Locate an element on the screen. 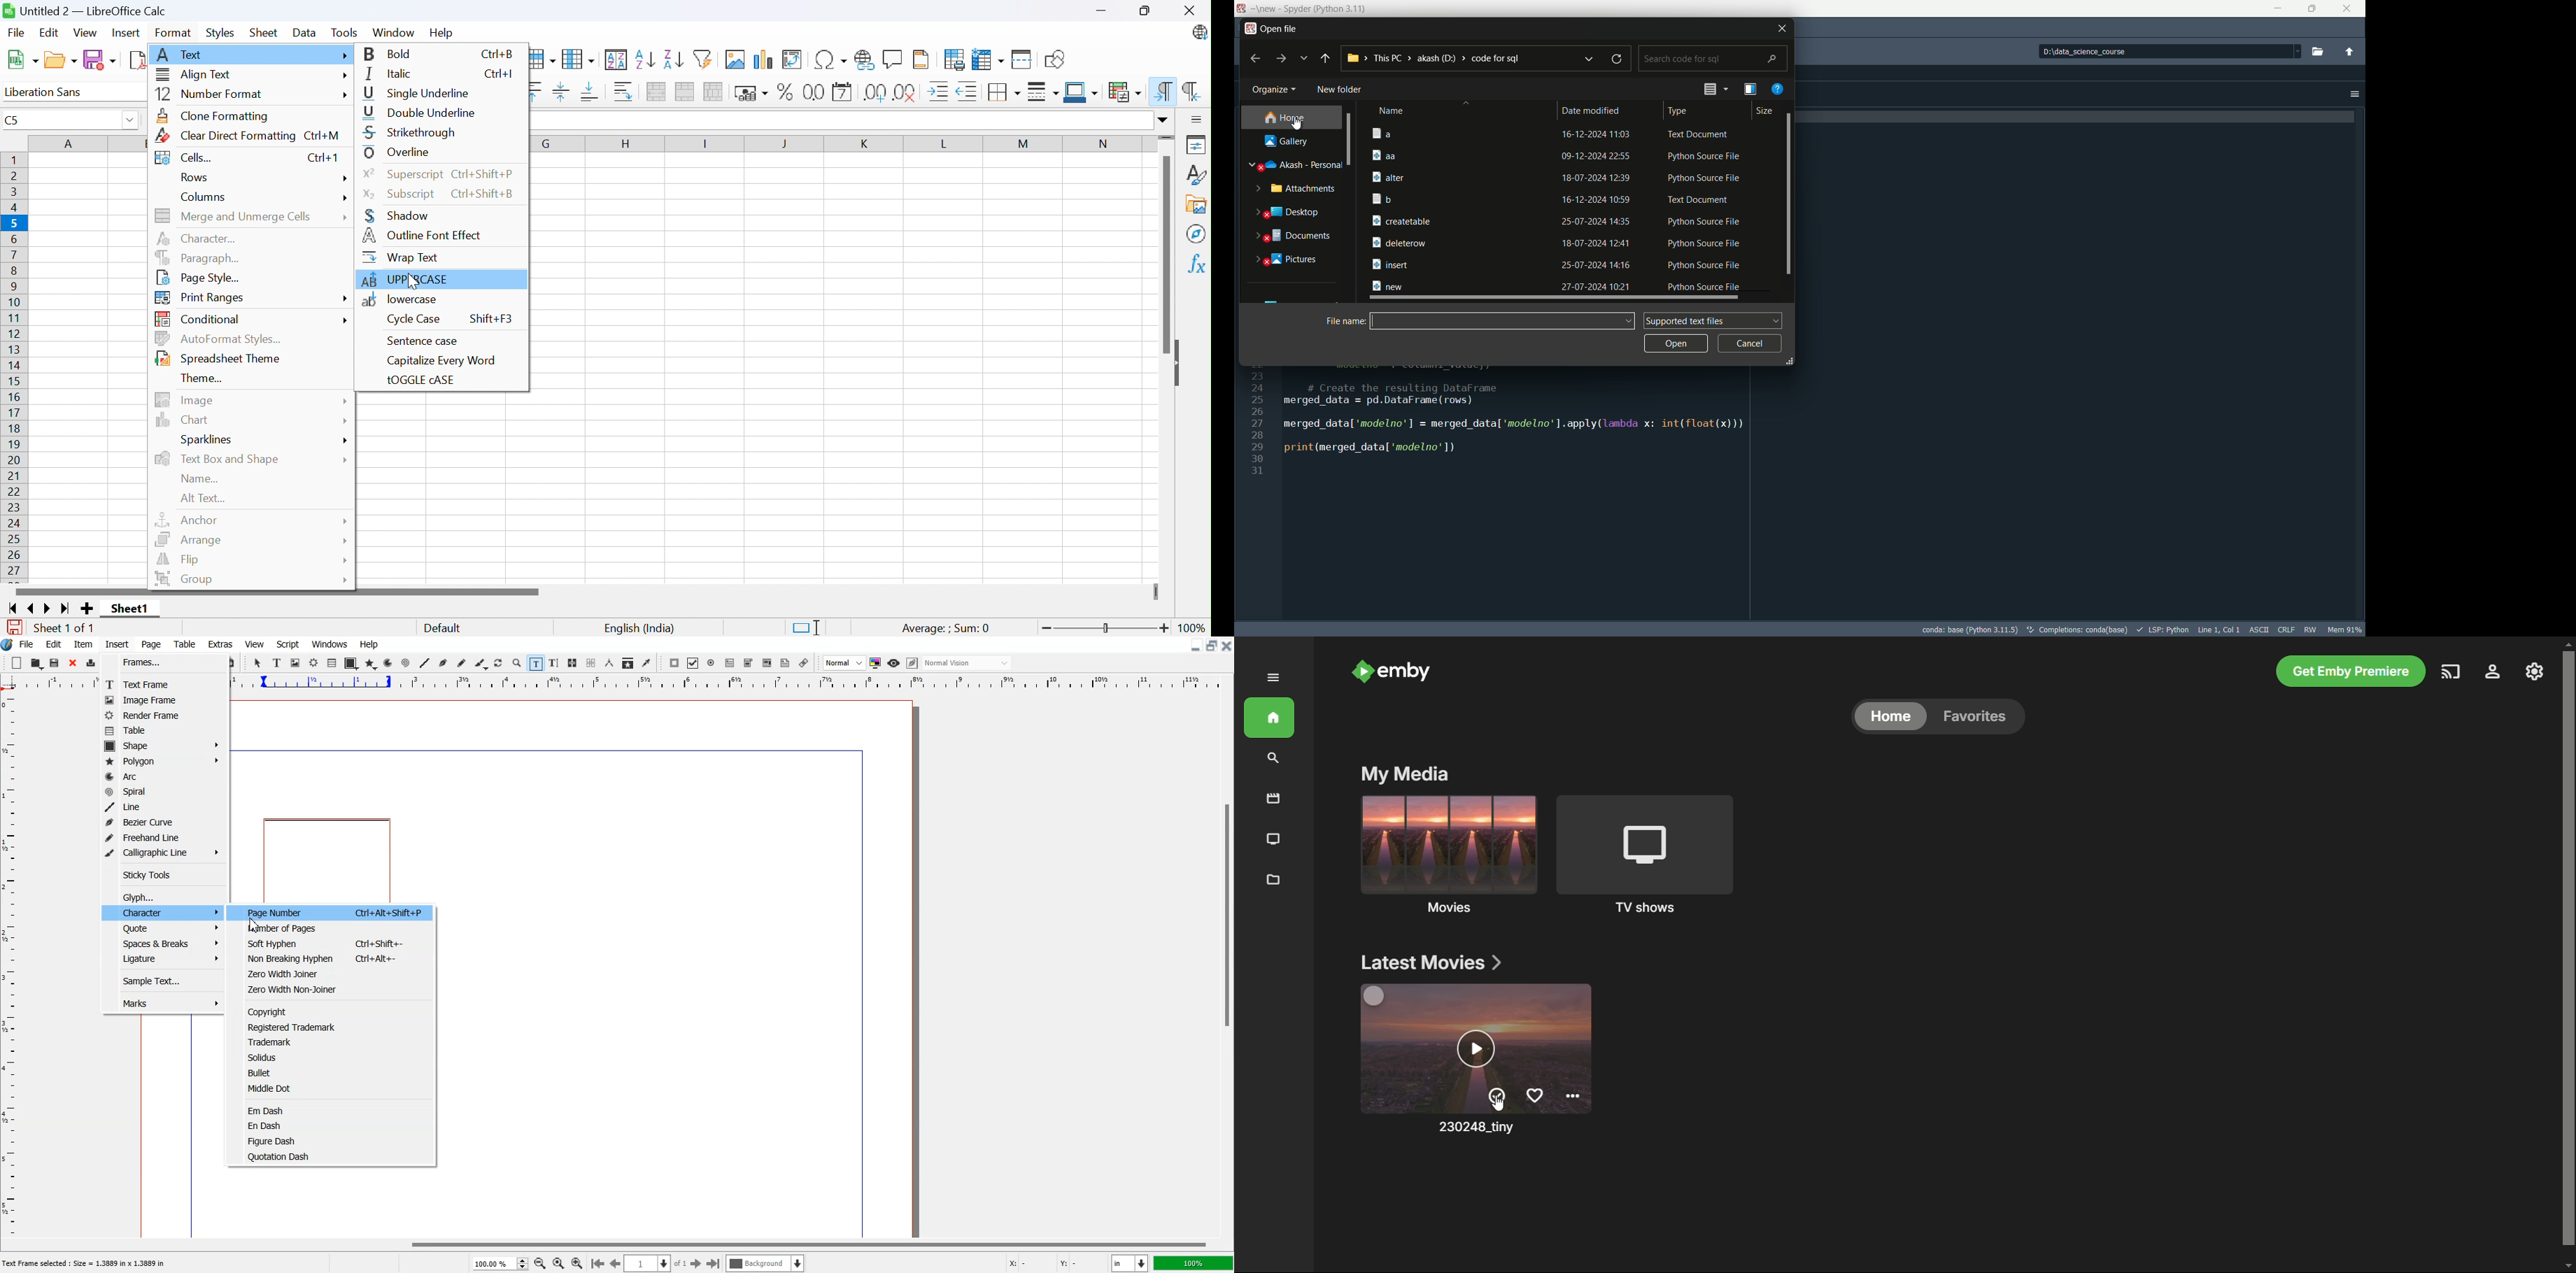 The image size is (2576, 1288). gallery is located at coordinates (1288, 141).